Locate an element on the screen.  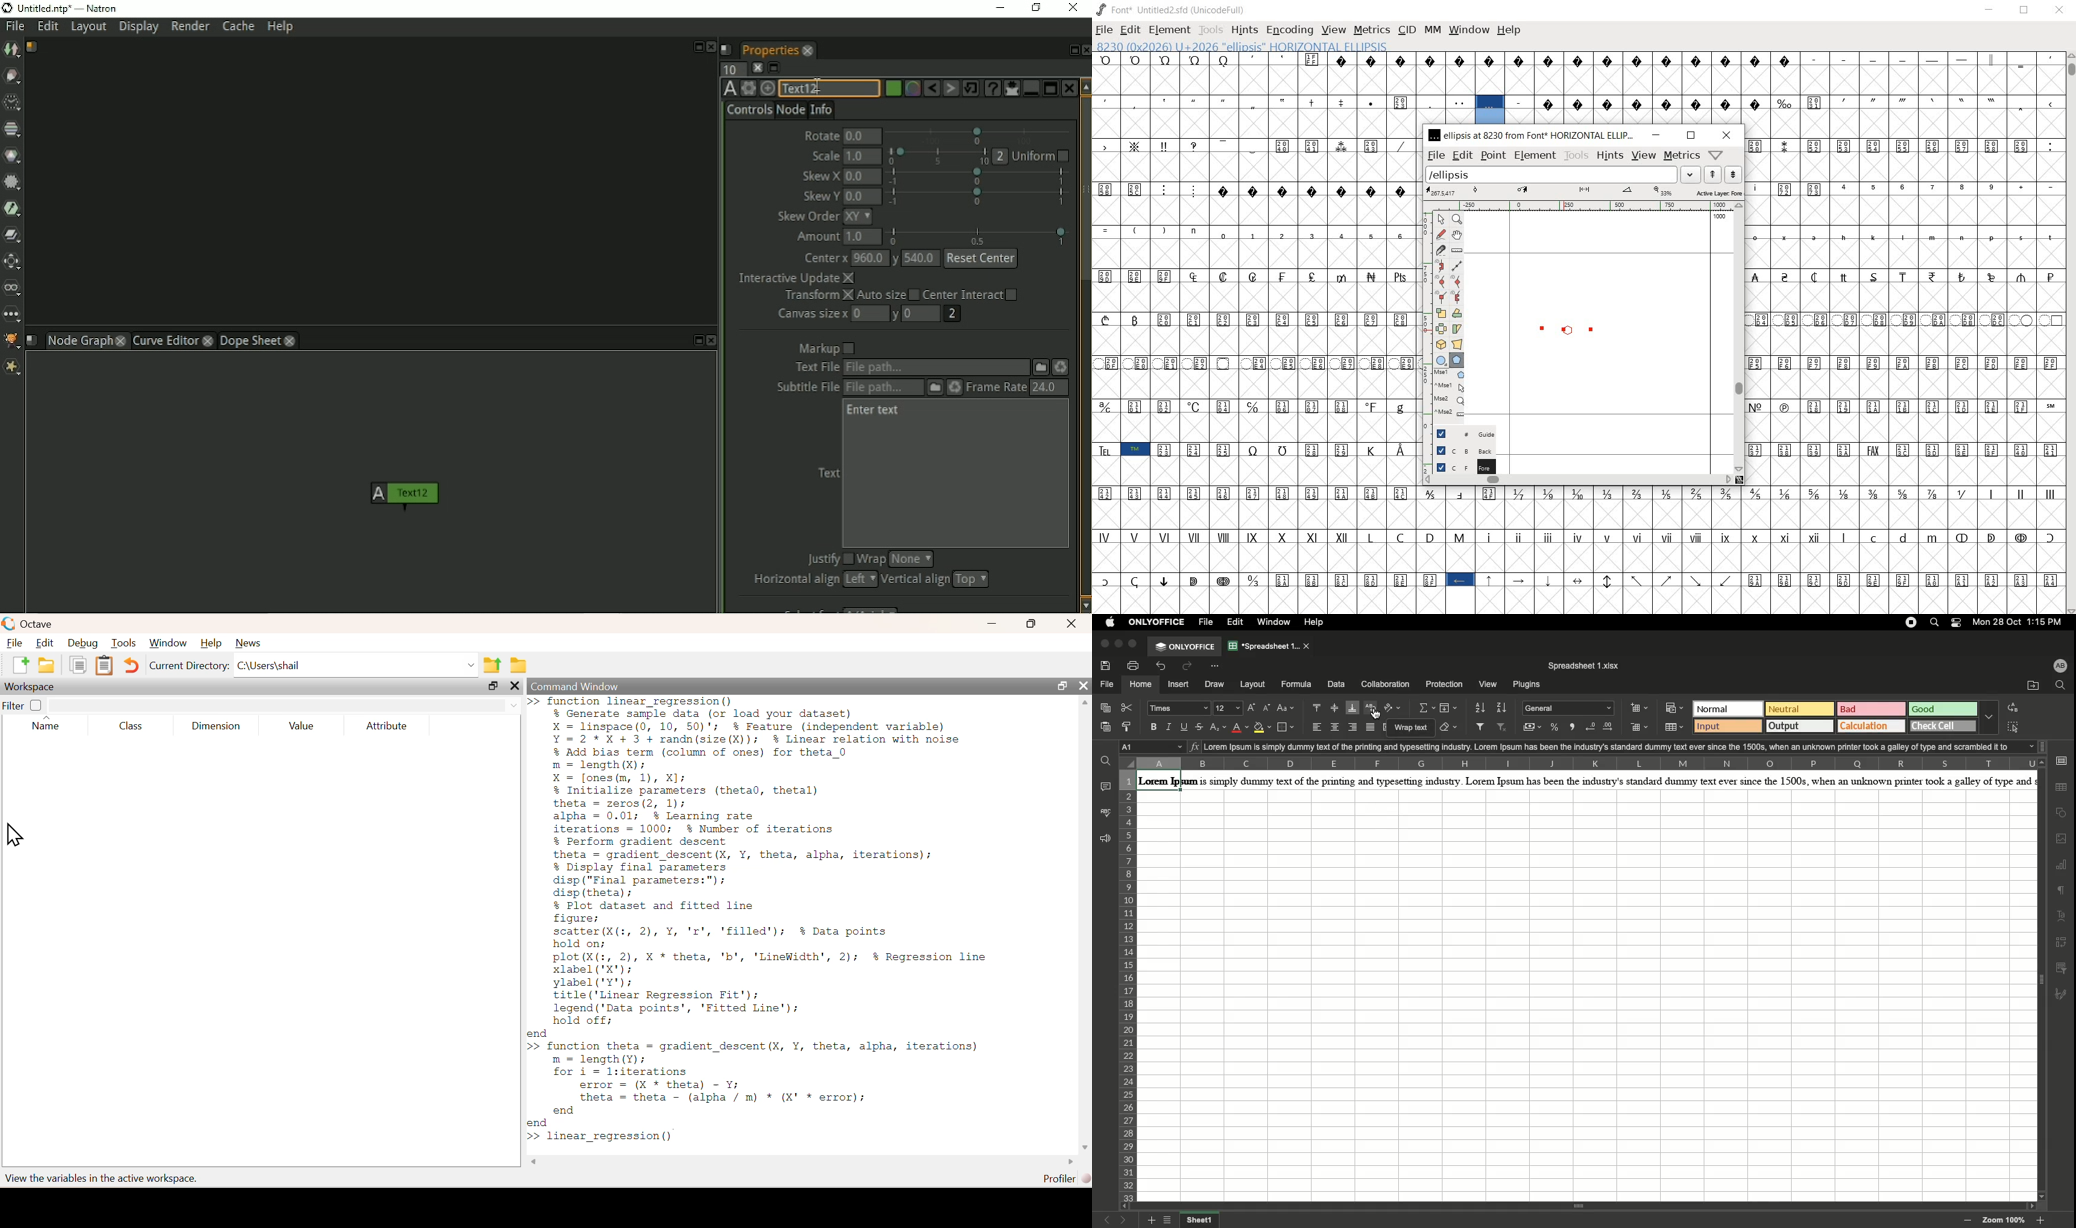
signature is located at coordinates (2065, 993).